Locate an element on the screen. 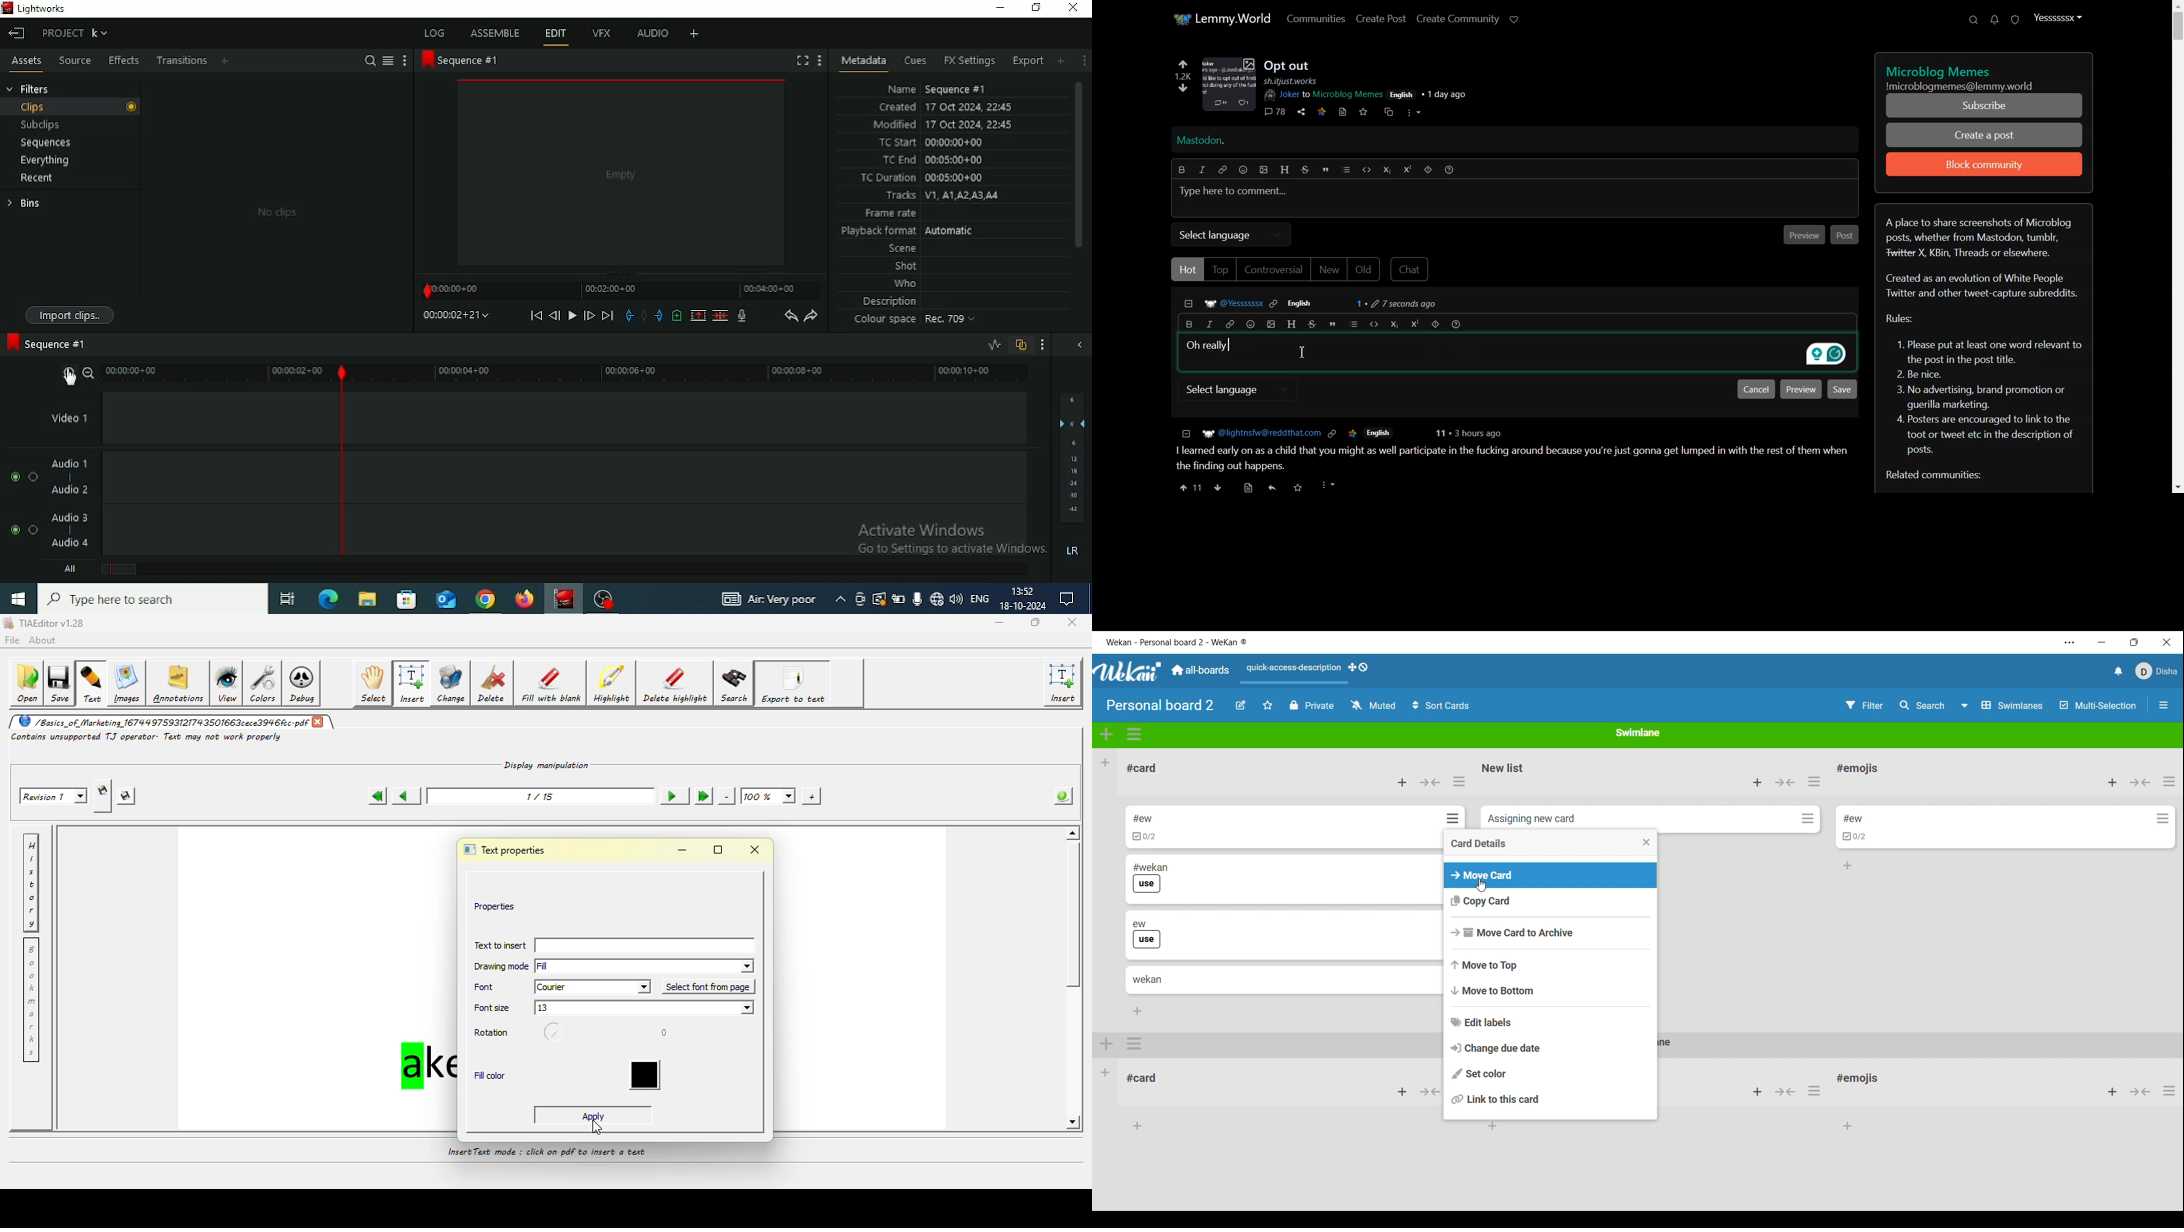 The height and width of the screenshot is (1232, 2184). Top is located at coordinates (1220, 270).